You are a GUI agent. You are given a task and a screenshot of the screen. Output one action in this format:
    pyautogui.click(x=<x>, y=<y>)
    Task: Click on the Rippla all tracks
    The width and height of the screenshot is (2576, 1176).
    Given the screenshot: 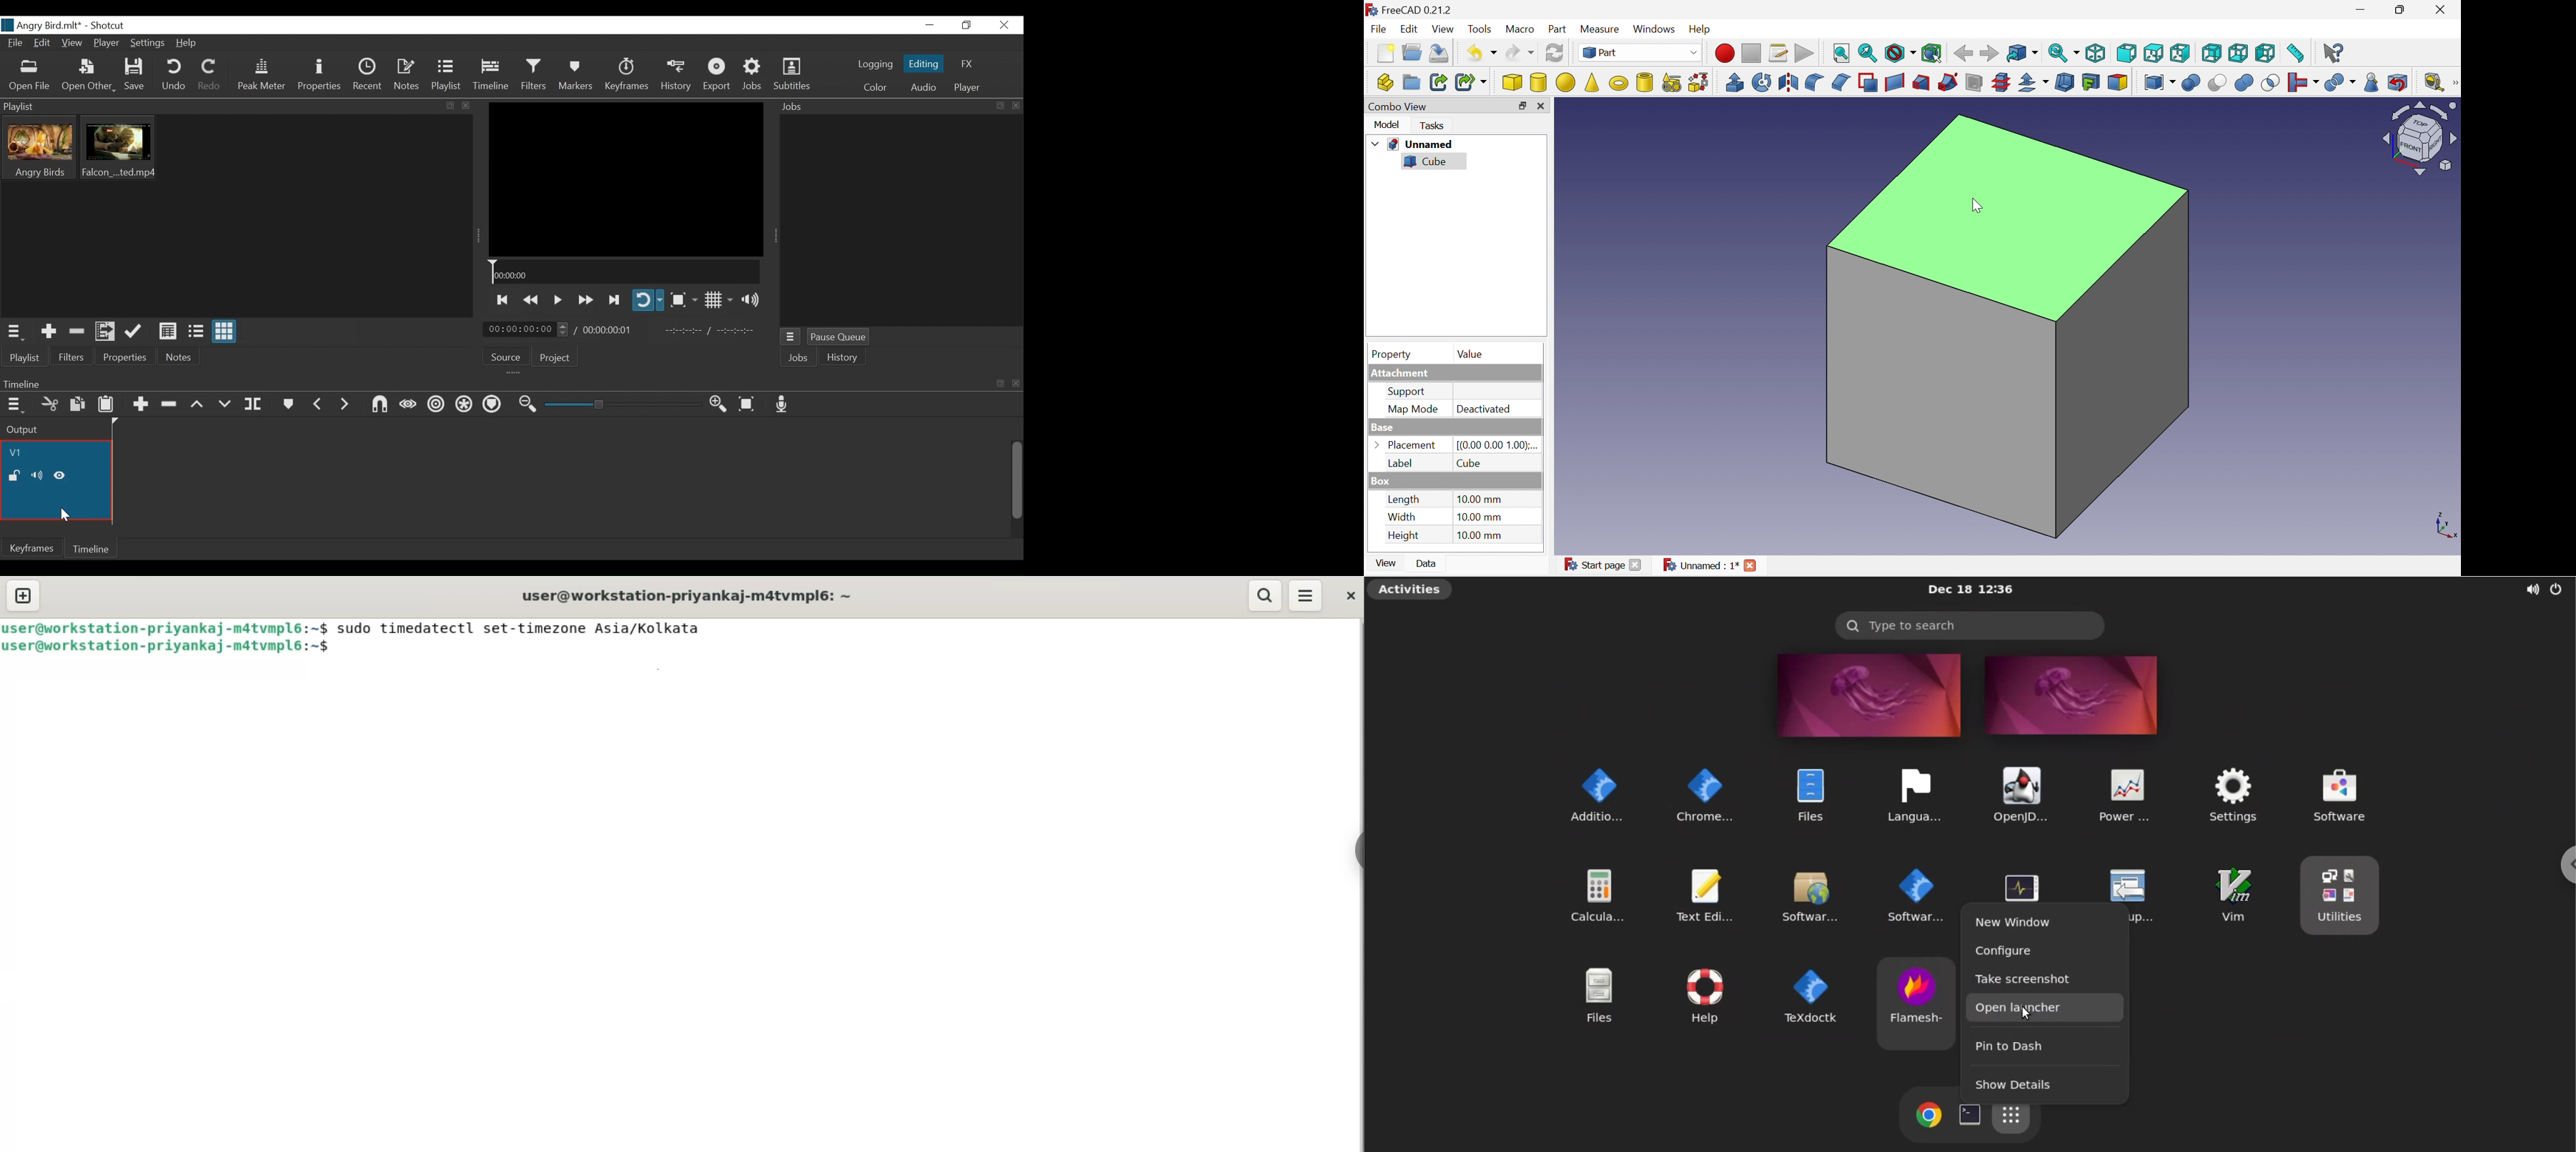 What is the action you would take?
    pyautogui.click(x=465, y=405)
    